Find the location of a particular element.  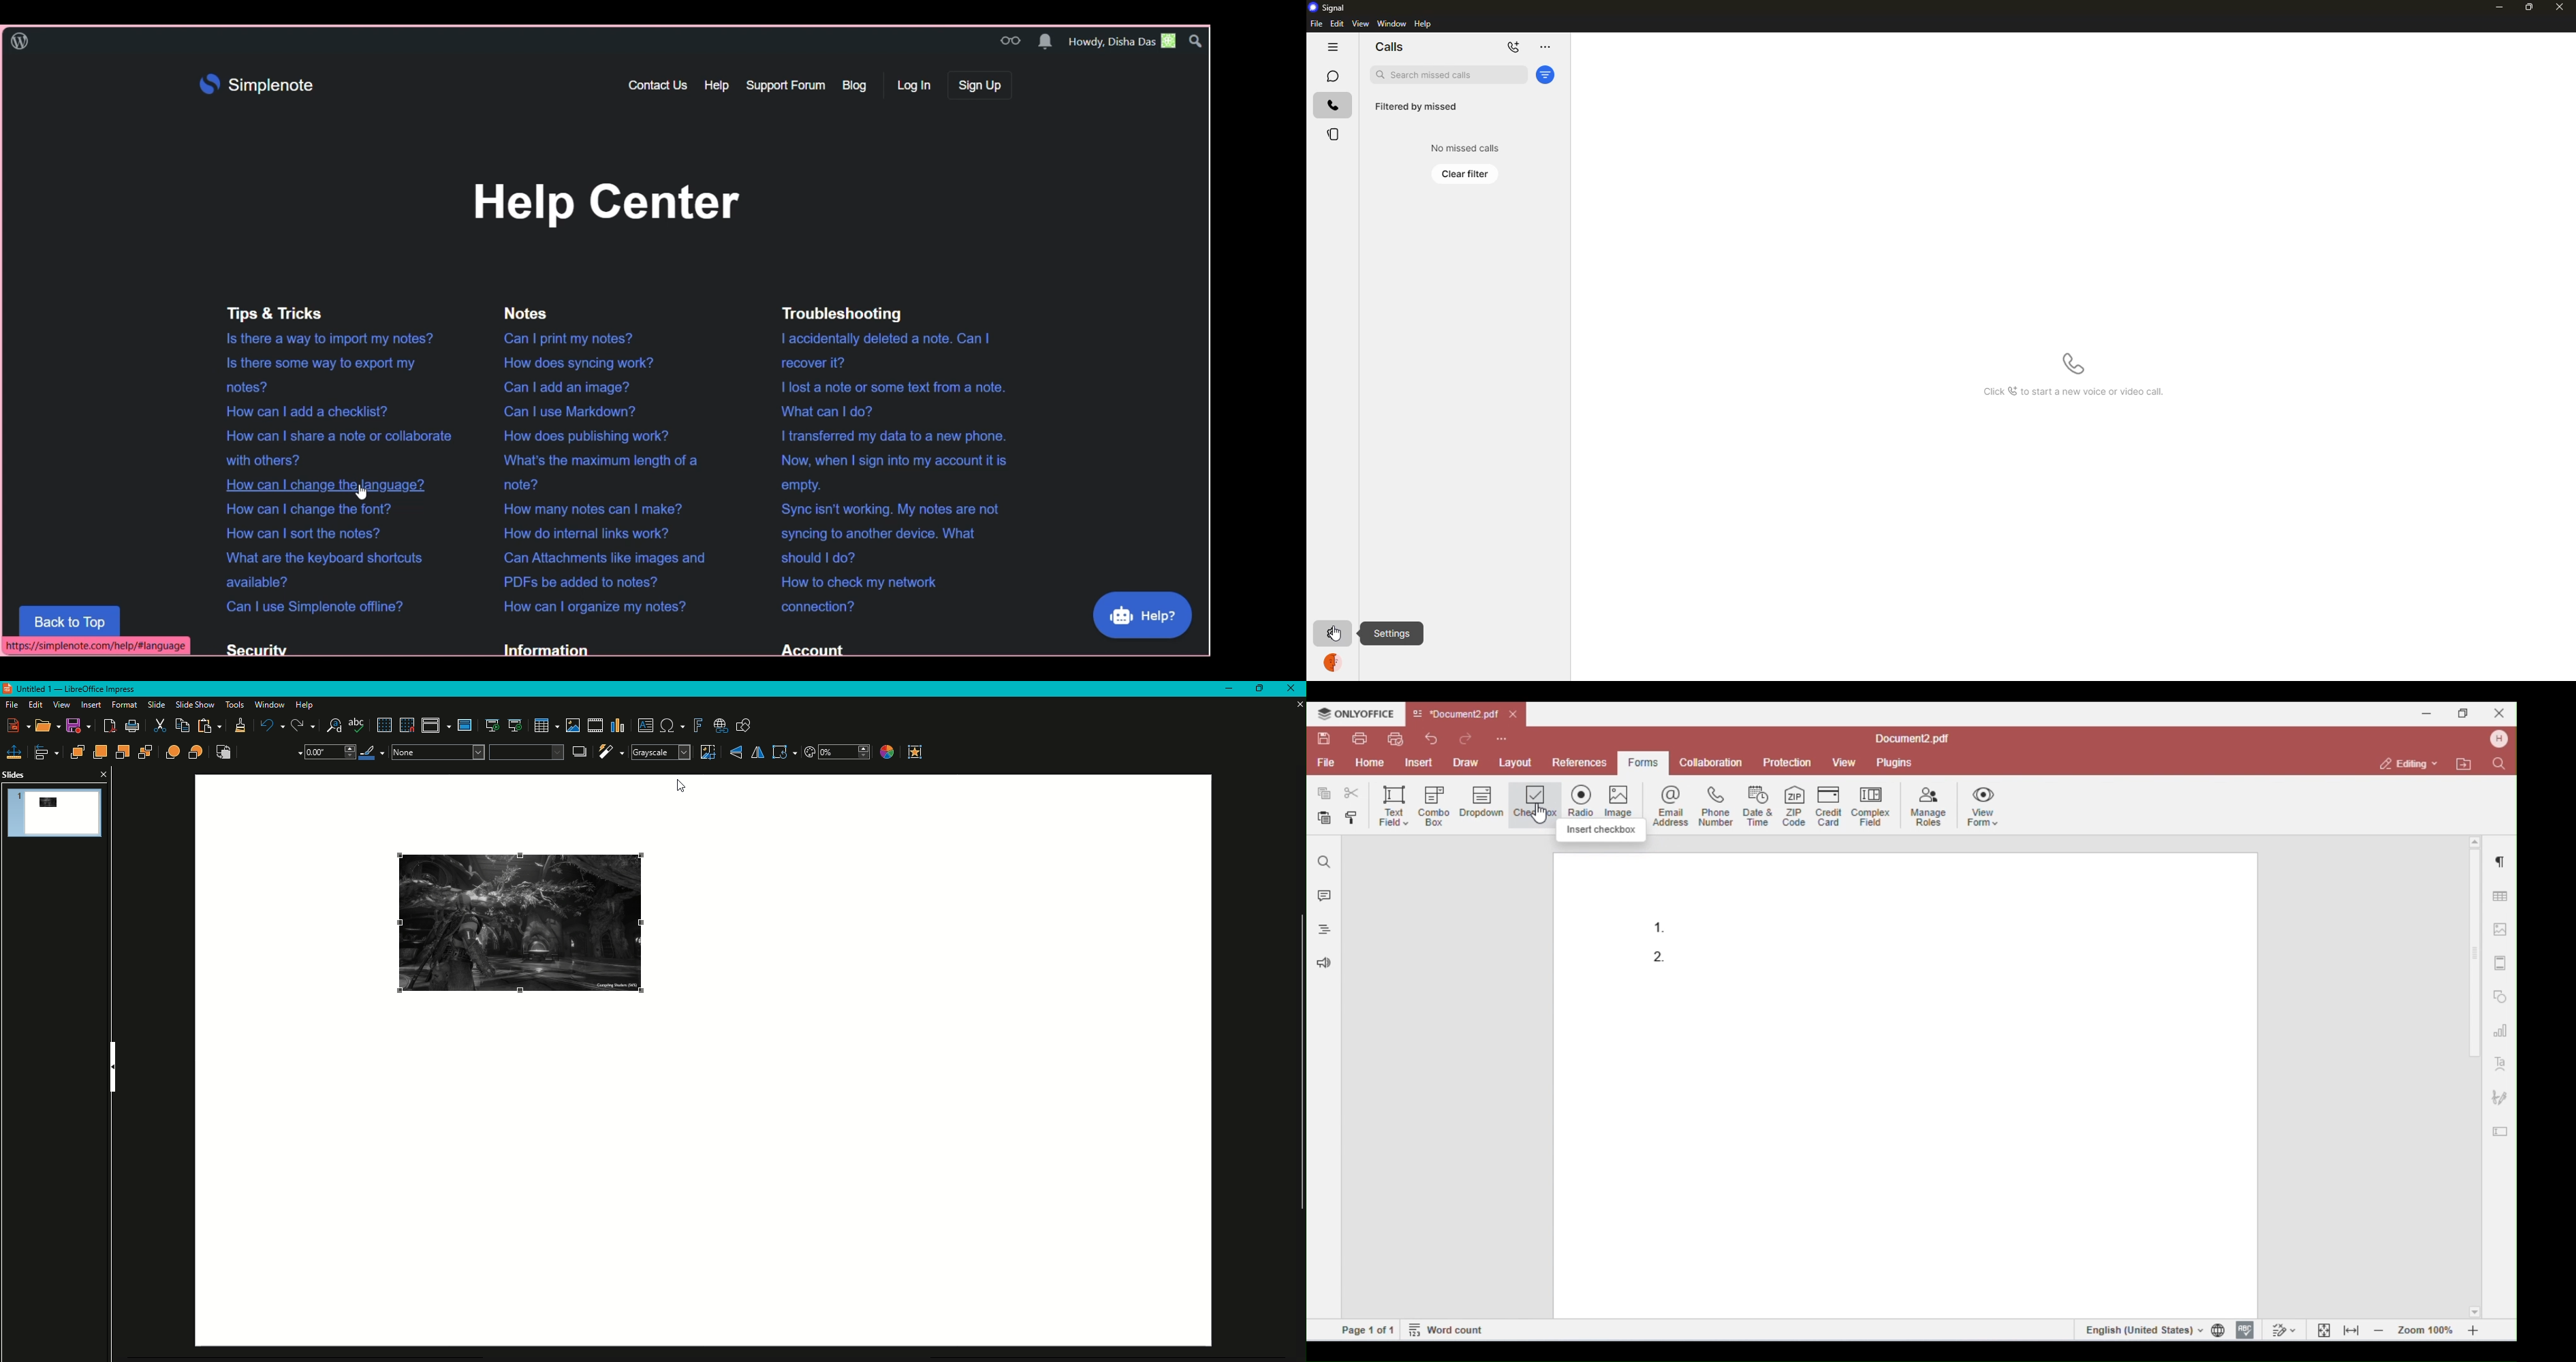

calls is located at coordinates (1389, 47).